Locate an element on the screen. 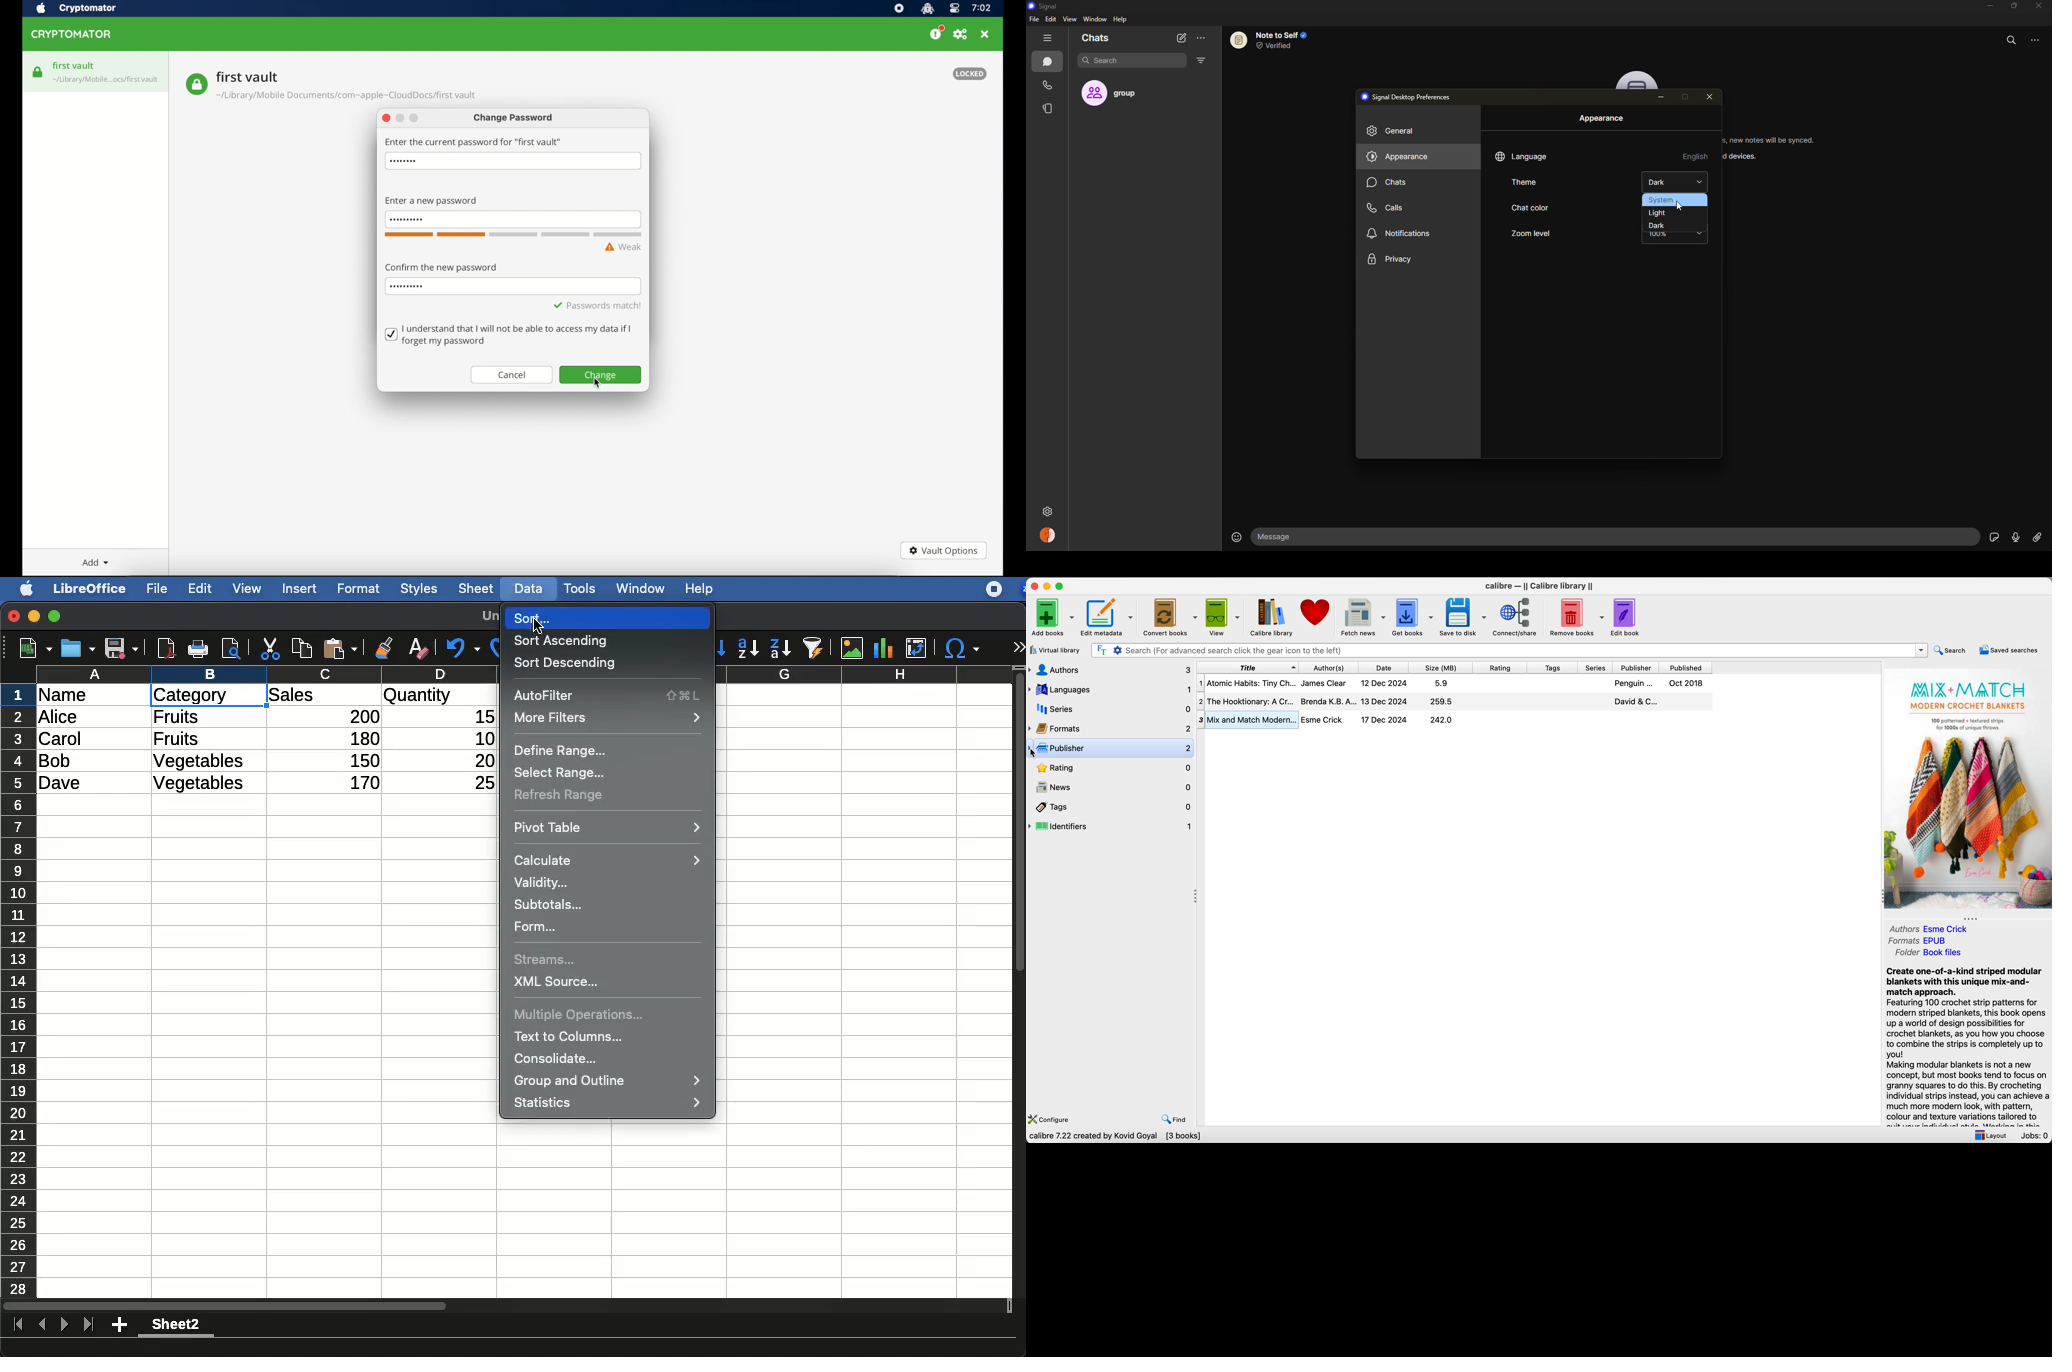  privacy is located at coordinates (1392, 260).